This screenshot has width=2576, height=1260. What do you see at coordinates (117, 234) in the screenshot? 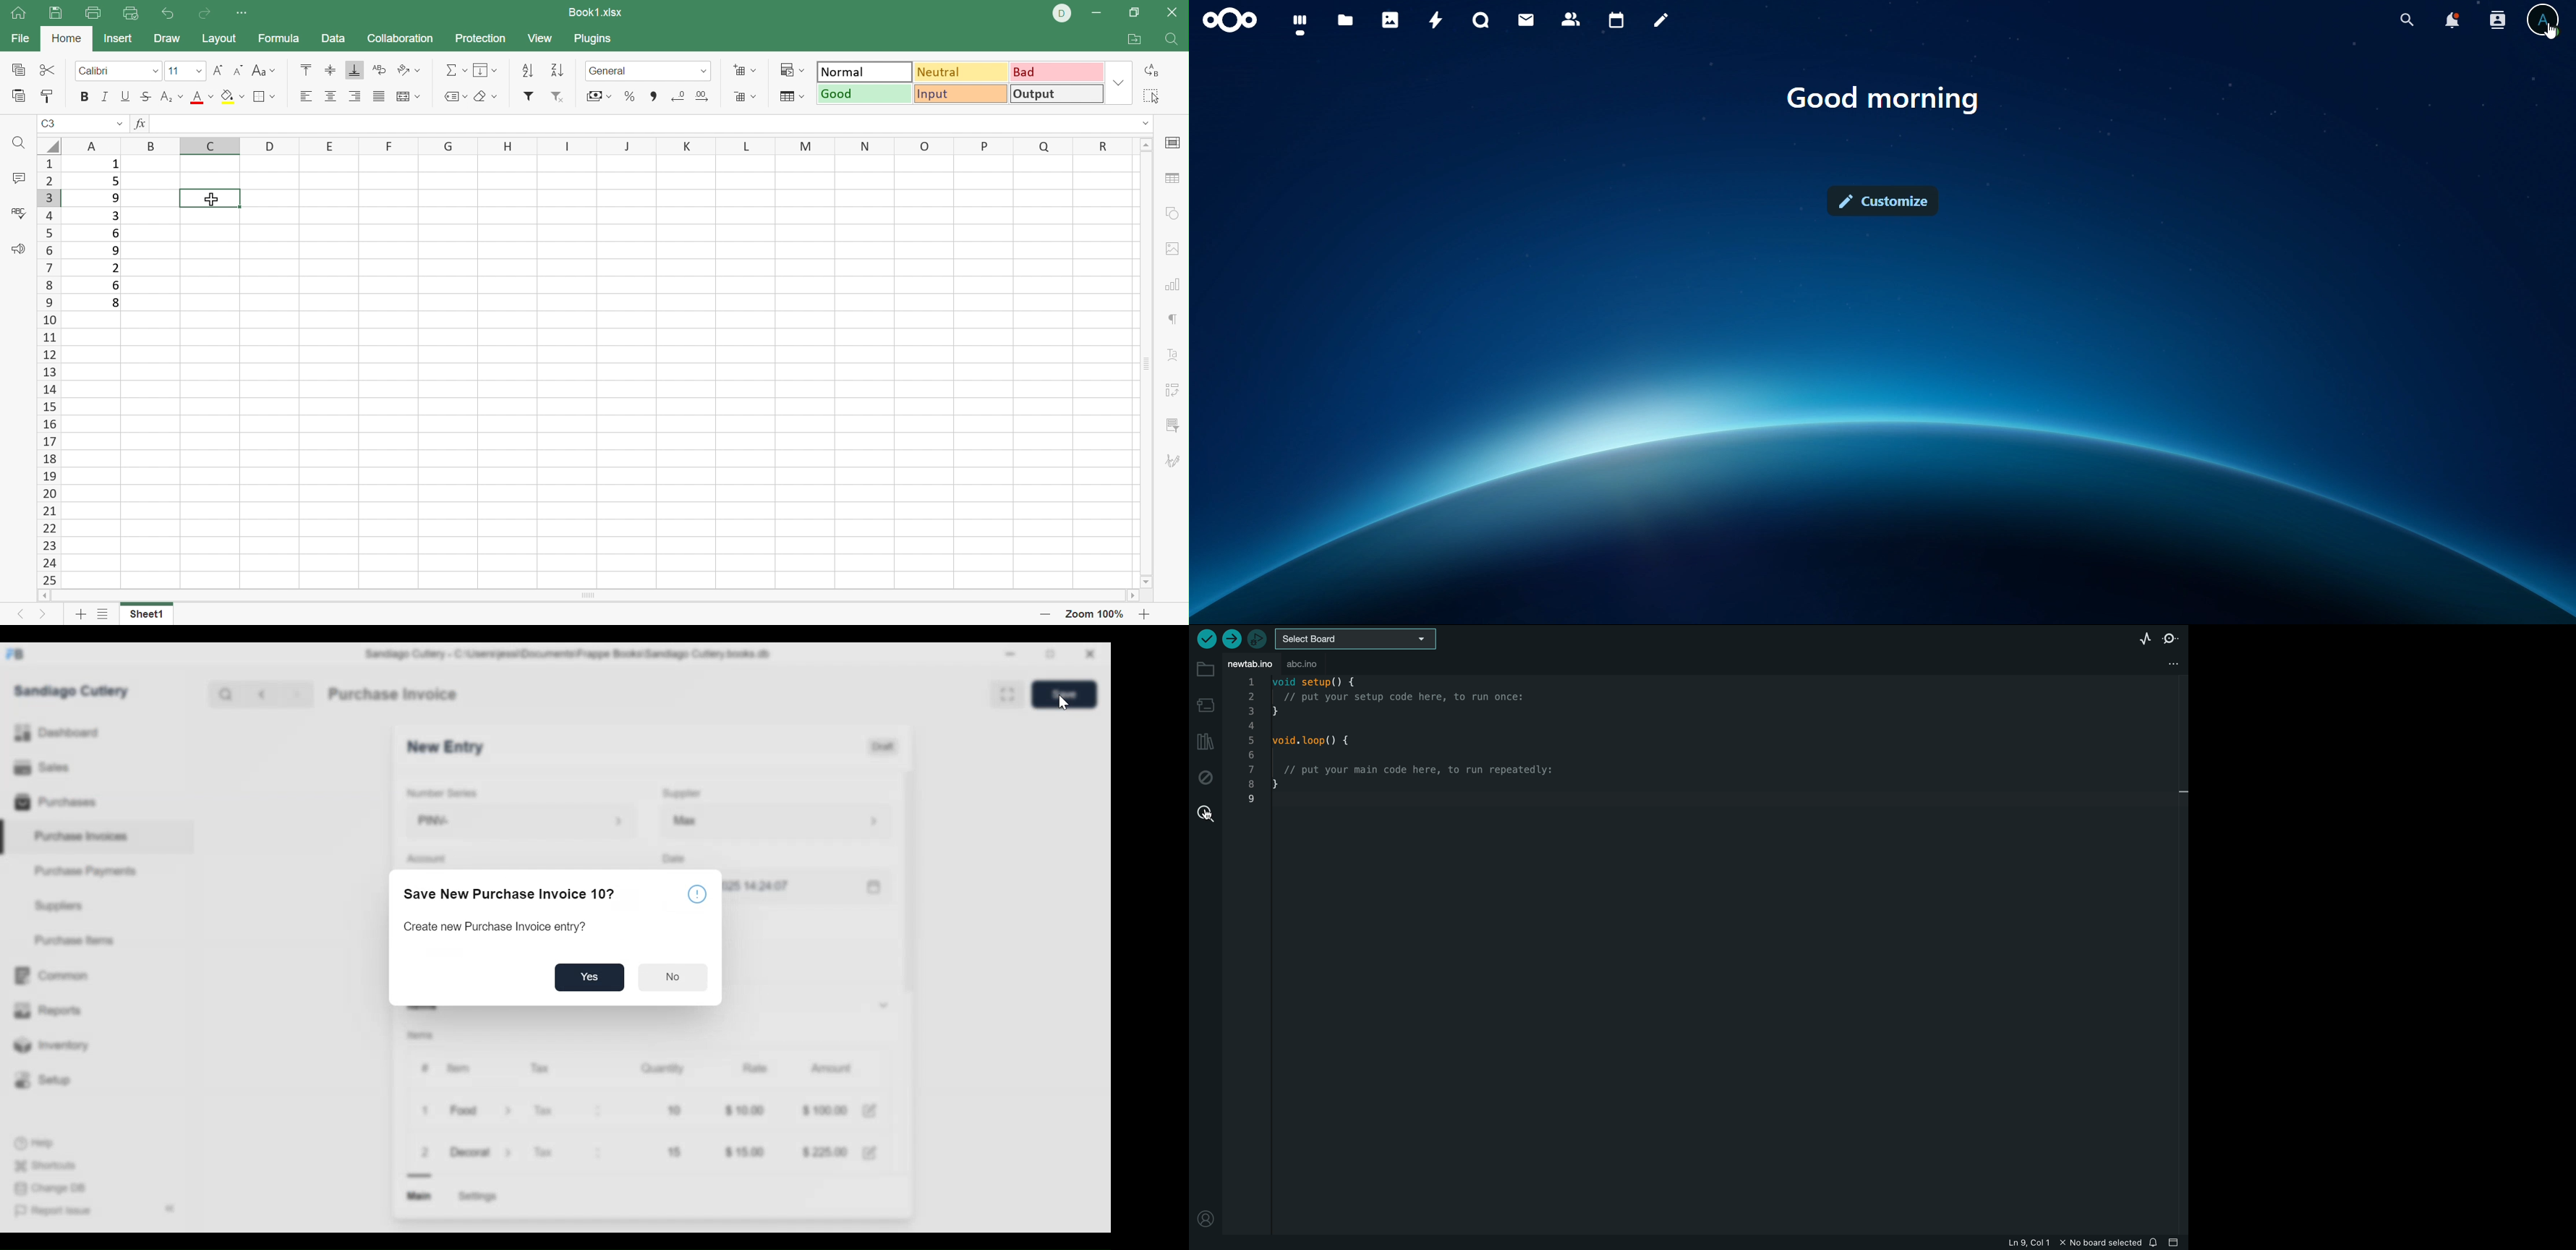
I see `6` at bounding box center [117, 234].